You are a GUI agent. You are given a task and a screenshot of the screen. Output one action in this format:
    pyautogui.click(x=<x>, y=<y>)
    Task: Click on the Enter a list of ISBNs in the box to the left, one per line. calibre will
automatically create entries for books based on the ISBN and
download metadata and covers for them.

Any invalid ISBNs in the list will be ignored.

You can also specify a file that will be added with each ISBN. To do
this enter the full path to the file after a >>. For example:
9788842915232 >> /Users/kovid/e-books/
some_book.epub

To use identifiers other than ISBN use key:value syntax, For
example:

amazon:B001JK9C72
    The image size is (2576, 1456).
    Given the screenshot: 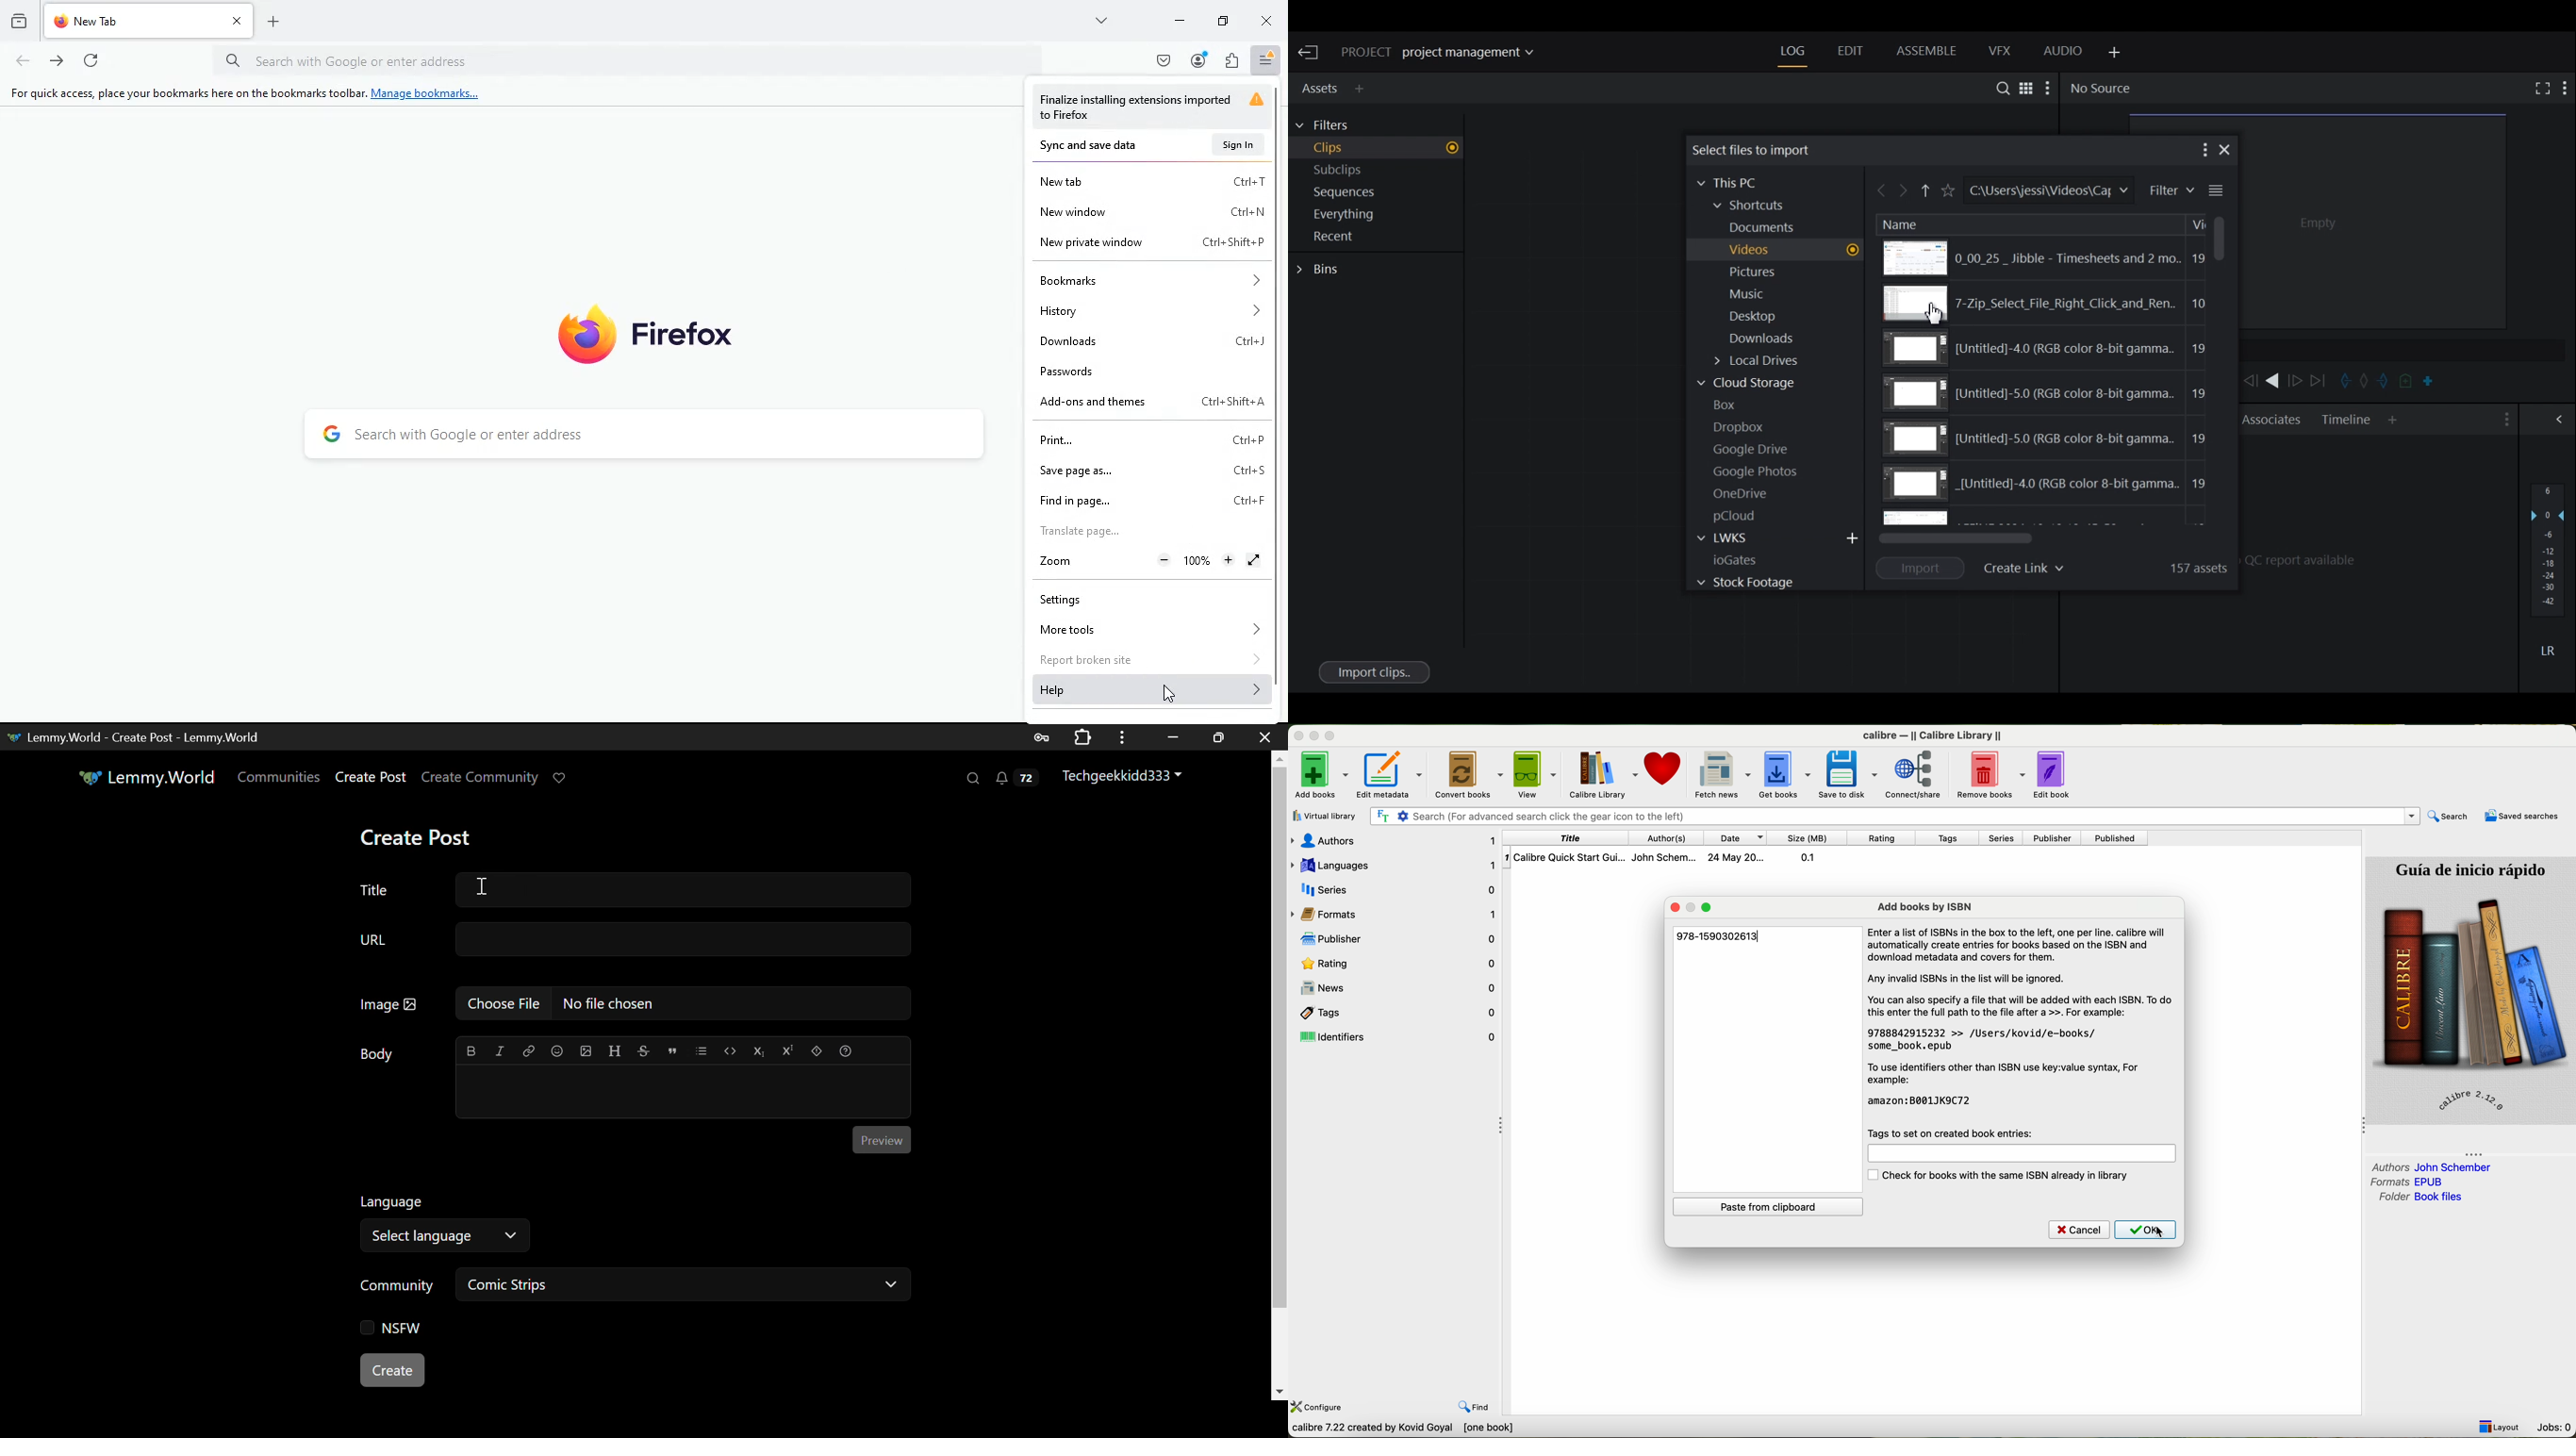 What is the action you would take?
    pyautogui.click(x=2026, y=1020)
    